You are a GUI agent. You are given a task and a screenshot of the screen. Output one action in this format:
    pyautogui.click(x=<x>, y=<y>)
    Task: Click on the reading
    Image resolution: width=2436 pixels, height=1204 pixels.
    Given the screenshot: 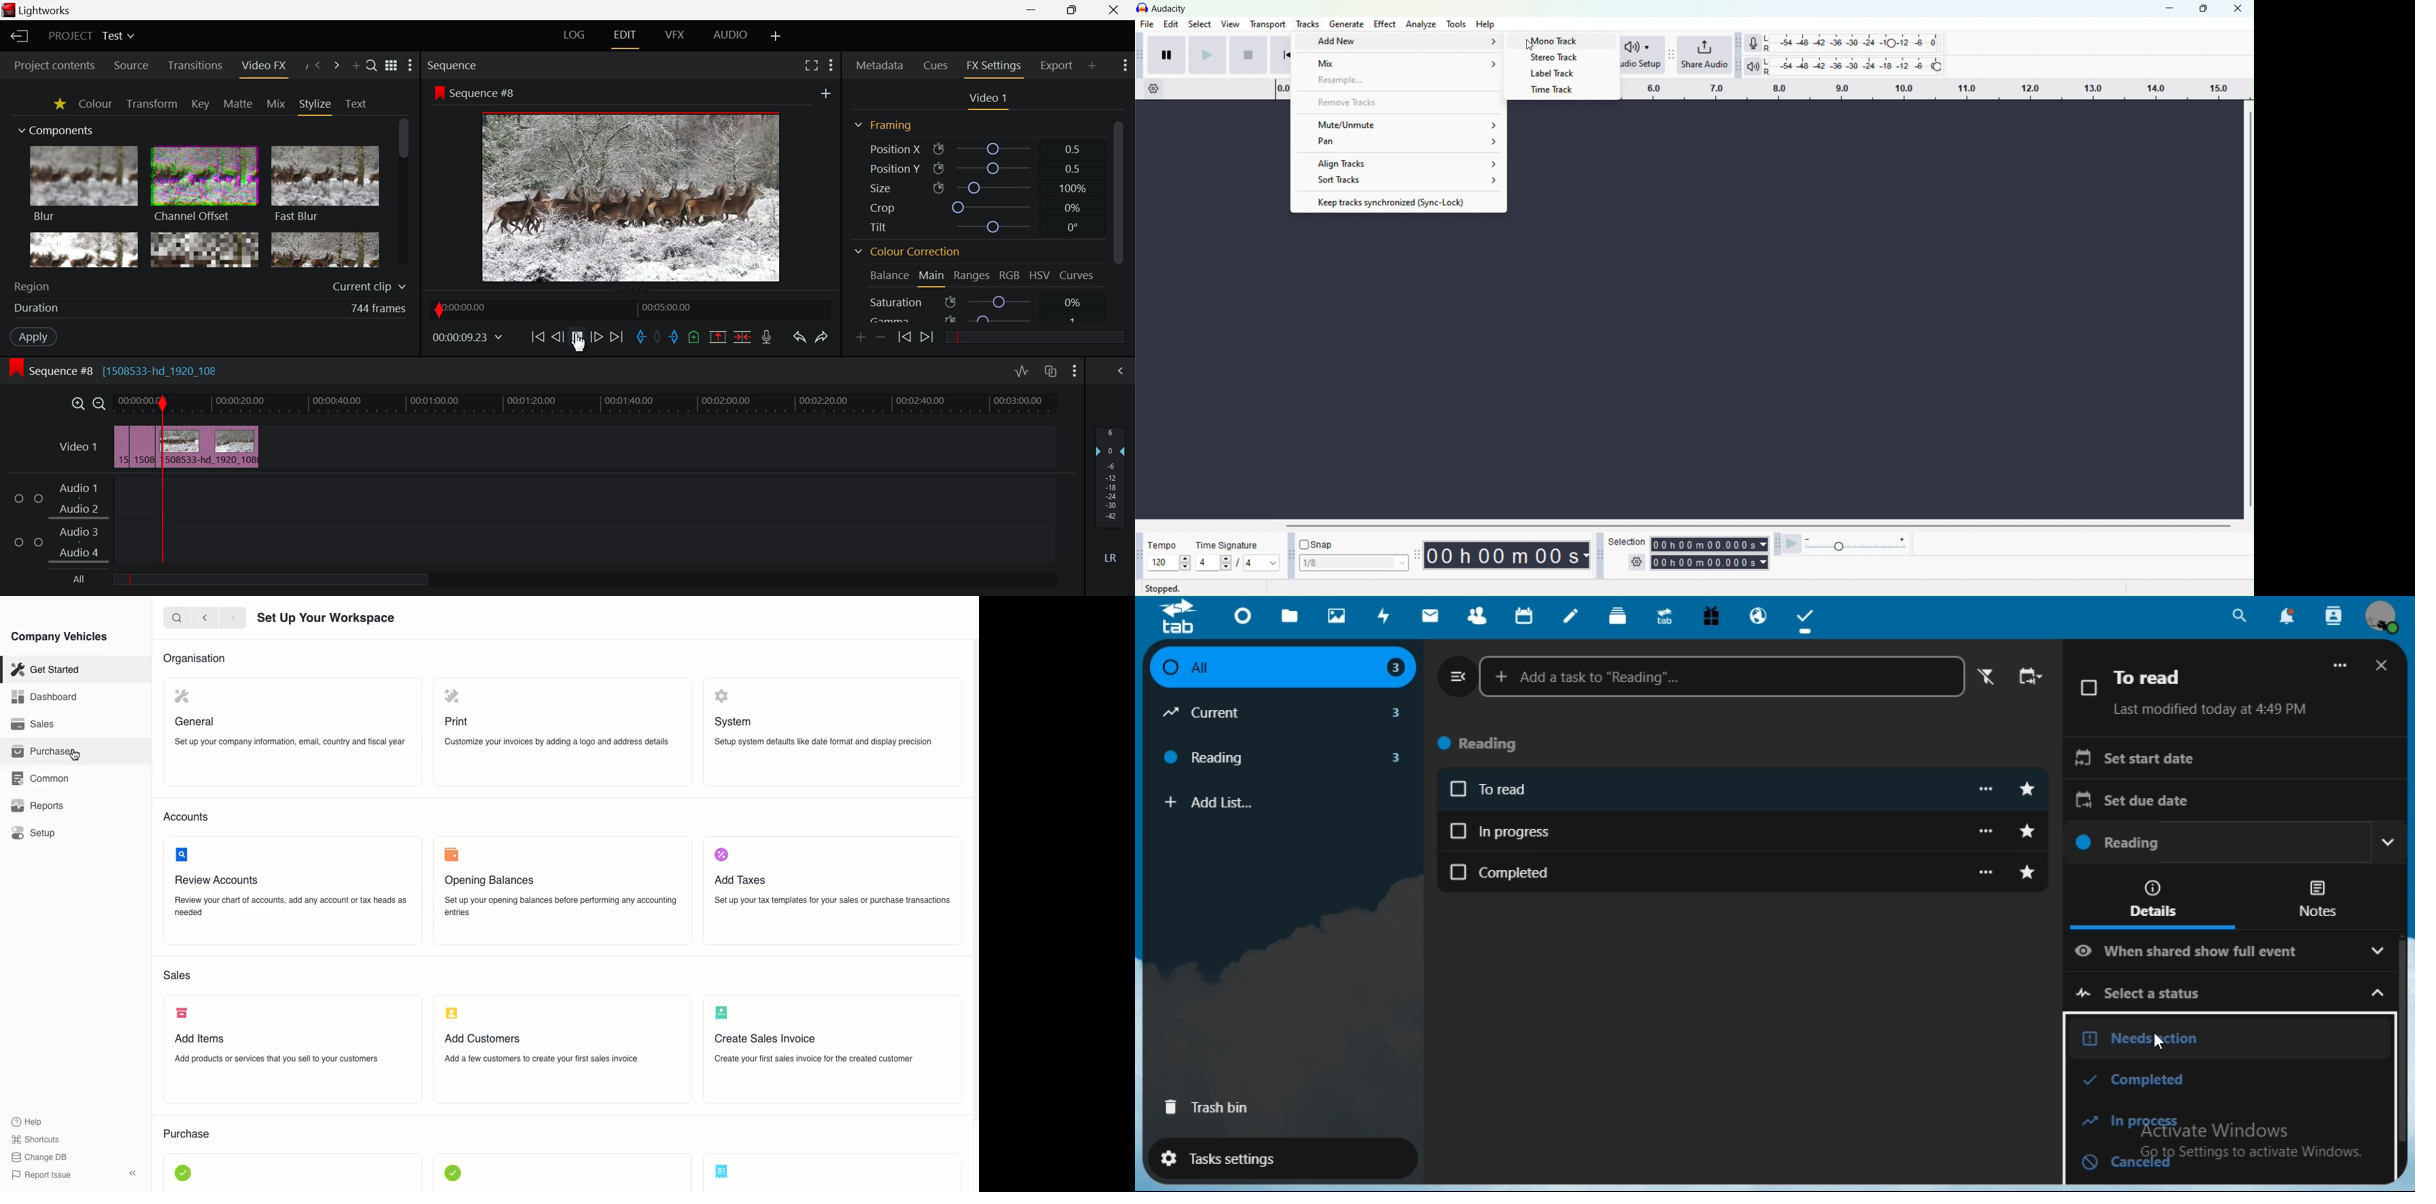 What is the action you would take?
    pyautogui.click(x=1488, y=745)
    